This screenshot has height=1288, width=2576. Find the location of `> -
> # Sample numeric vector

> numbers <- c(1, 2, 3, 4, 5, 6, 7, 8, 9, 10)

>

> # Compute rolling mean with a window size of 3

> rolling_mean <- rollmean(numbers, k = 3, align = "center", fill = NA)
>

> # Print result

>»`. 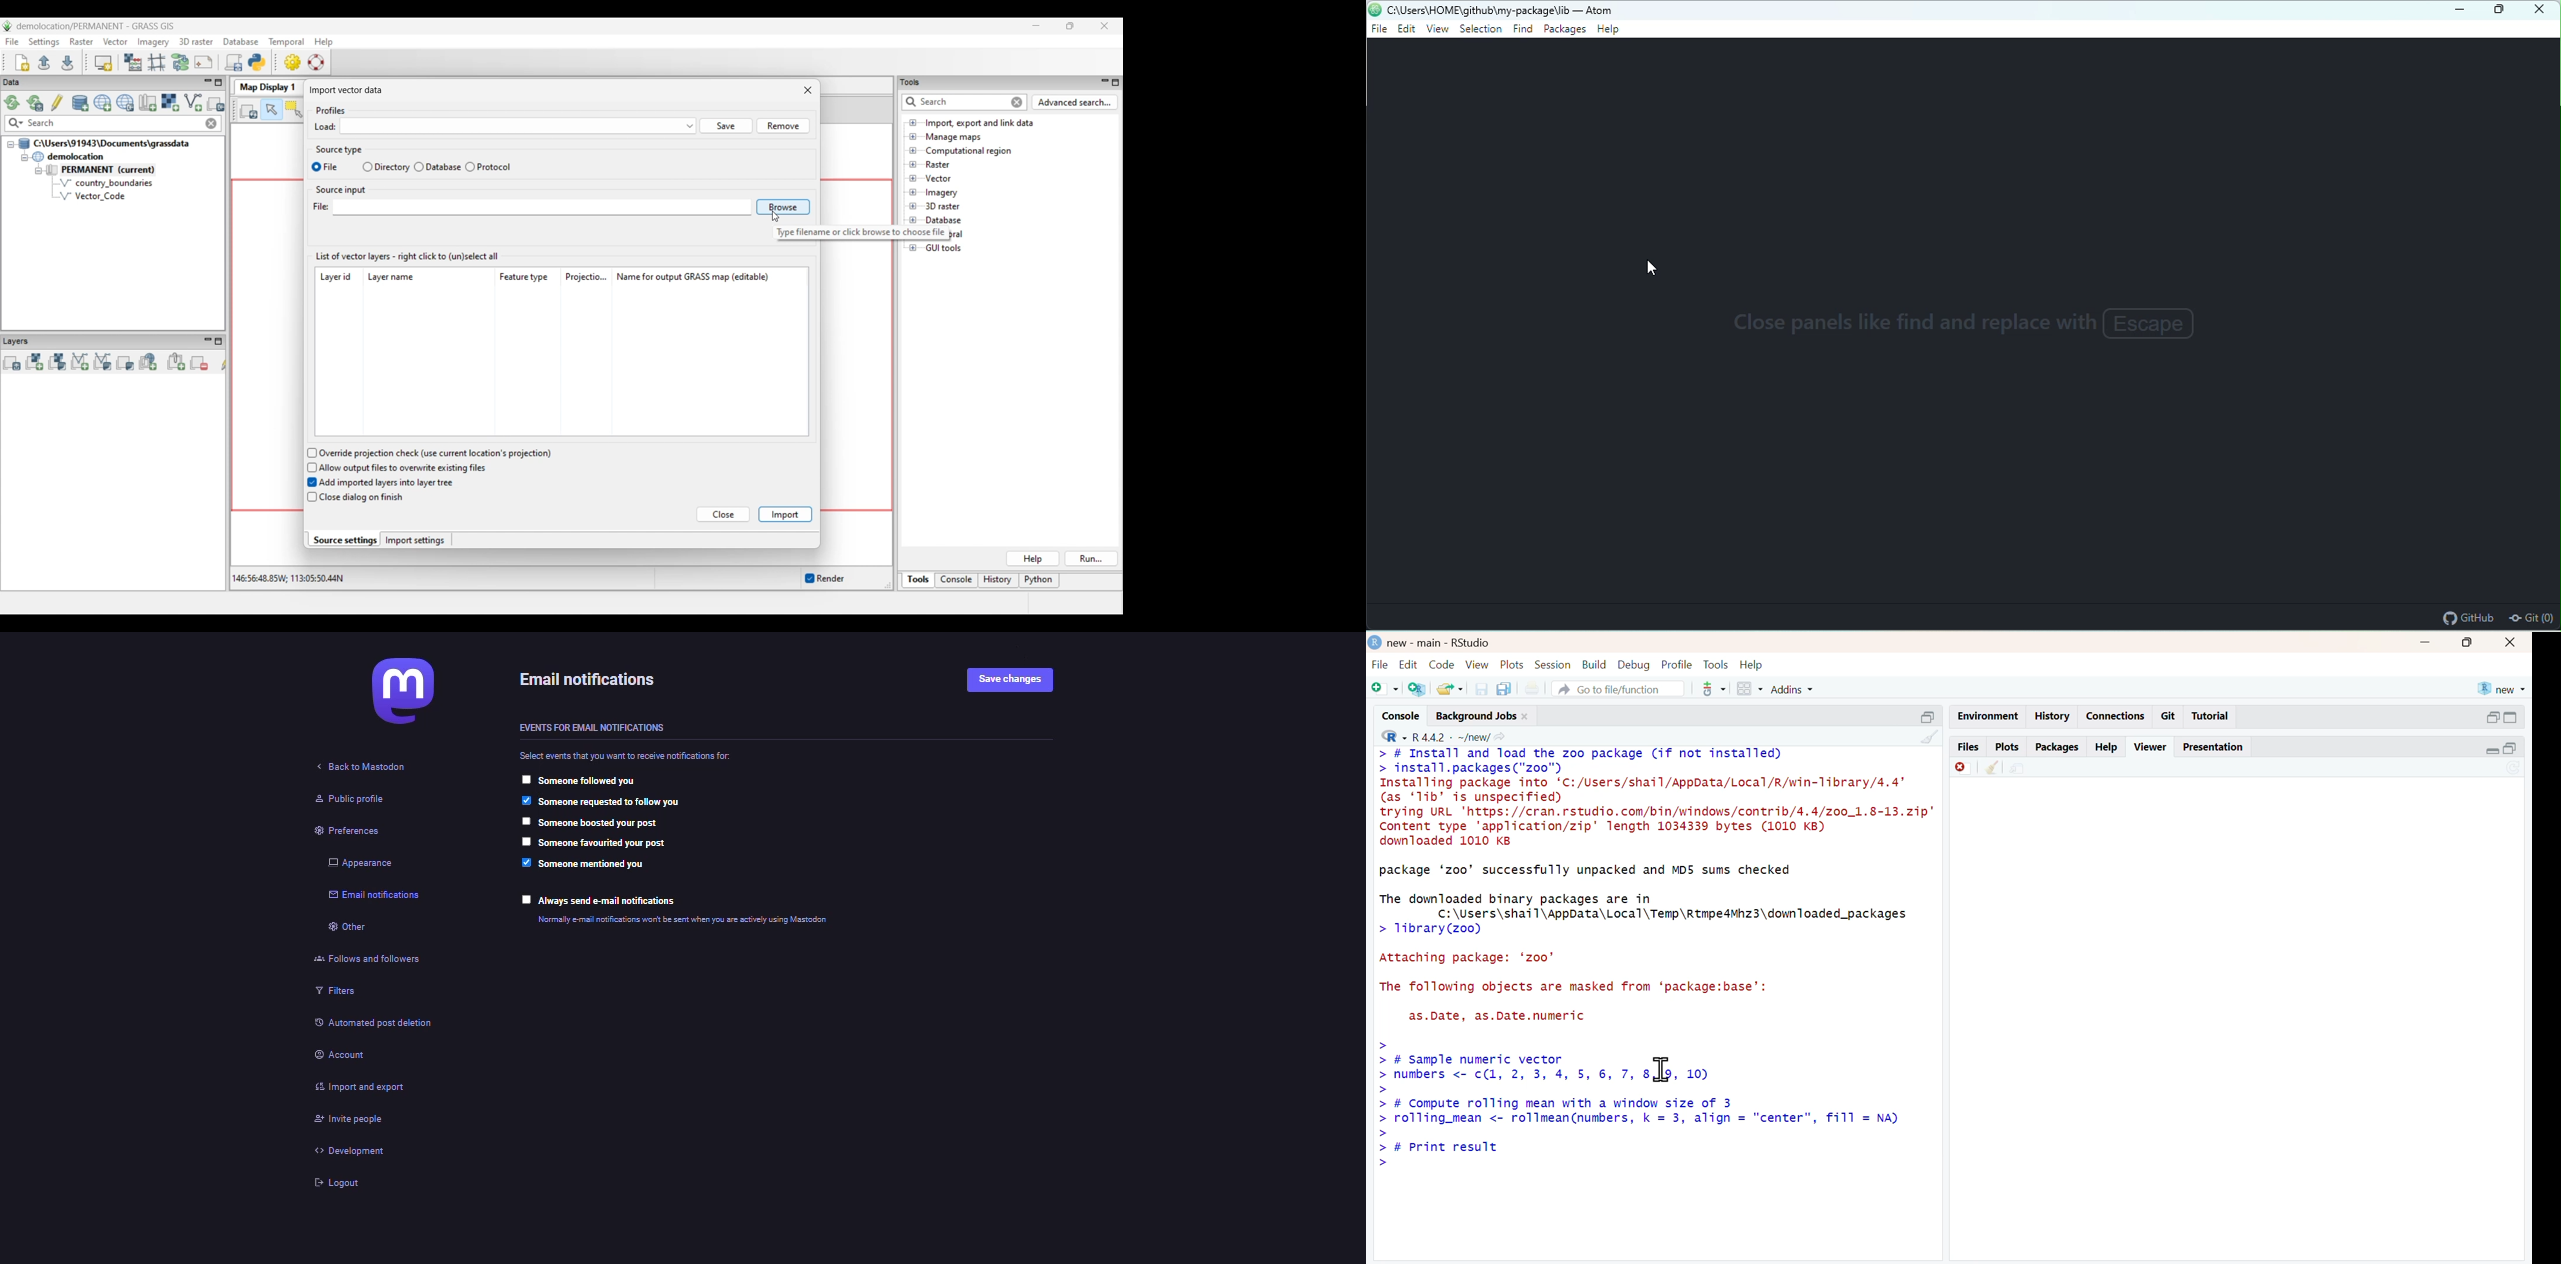

> -
> # Sample numeric vector

> numbers <- c(1, 2, 3, 4, 5, 6, 7, 8, 9, 10)

>

> # Compute rolling mean with a window size of 3

> rolling_mean <- rollmean(numbers, k = 3, align = "center", fill = NA)
>

> # Print result

>» is located at coordinates (1638, 1104).